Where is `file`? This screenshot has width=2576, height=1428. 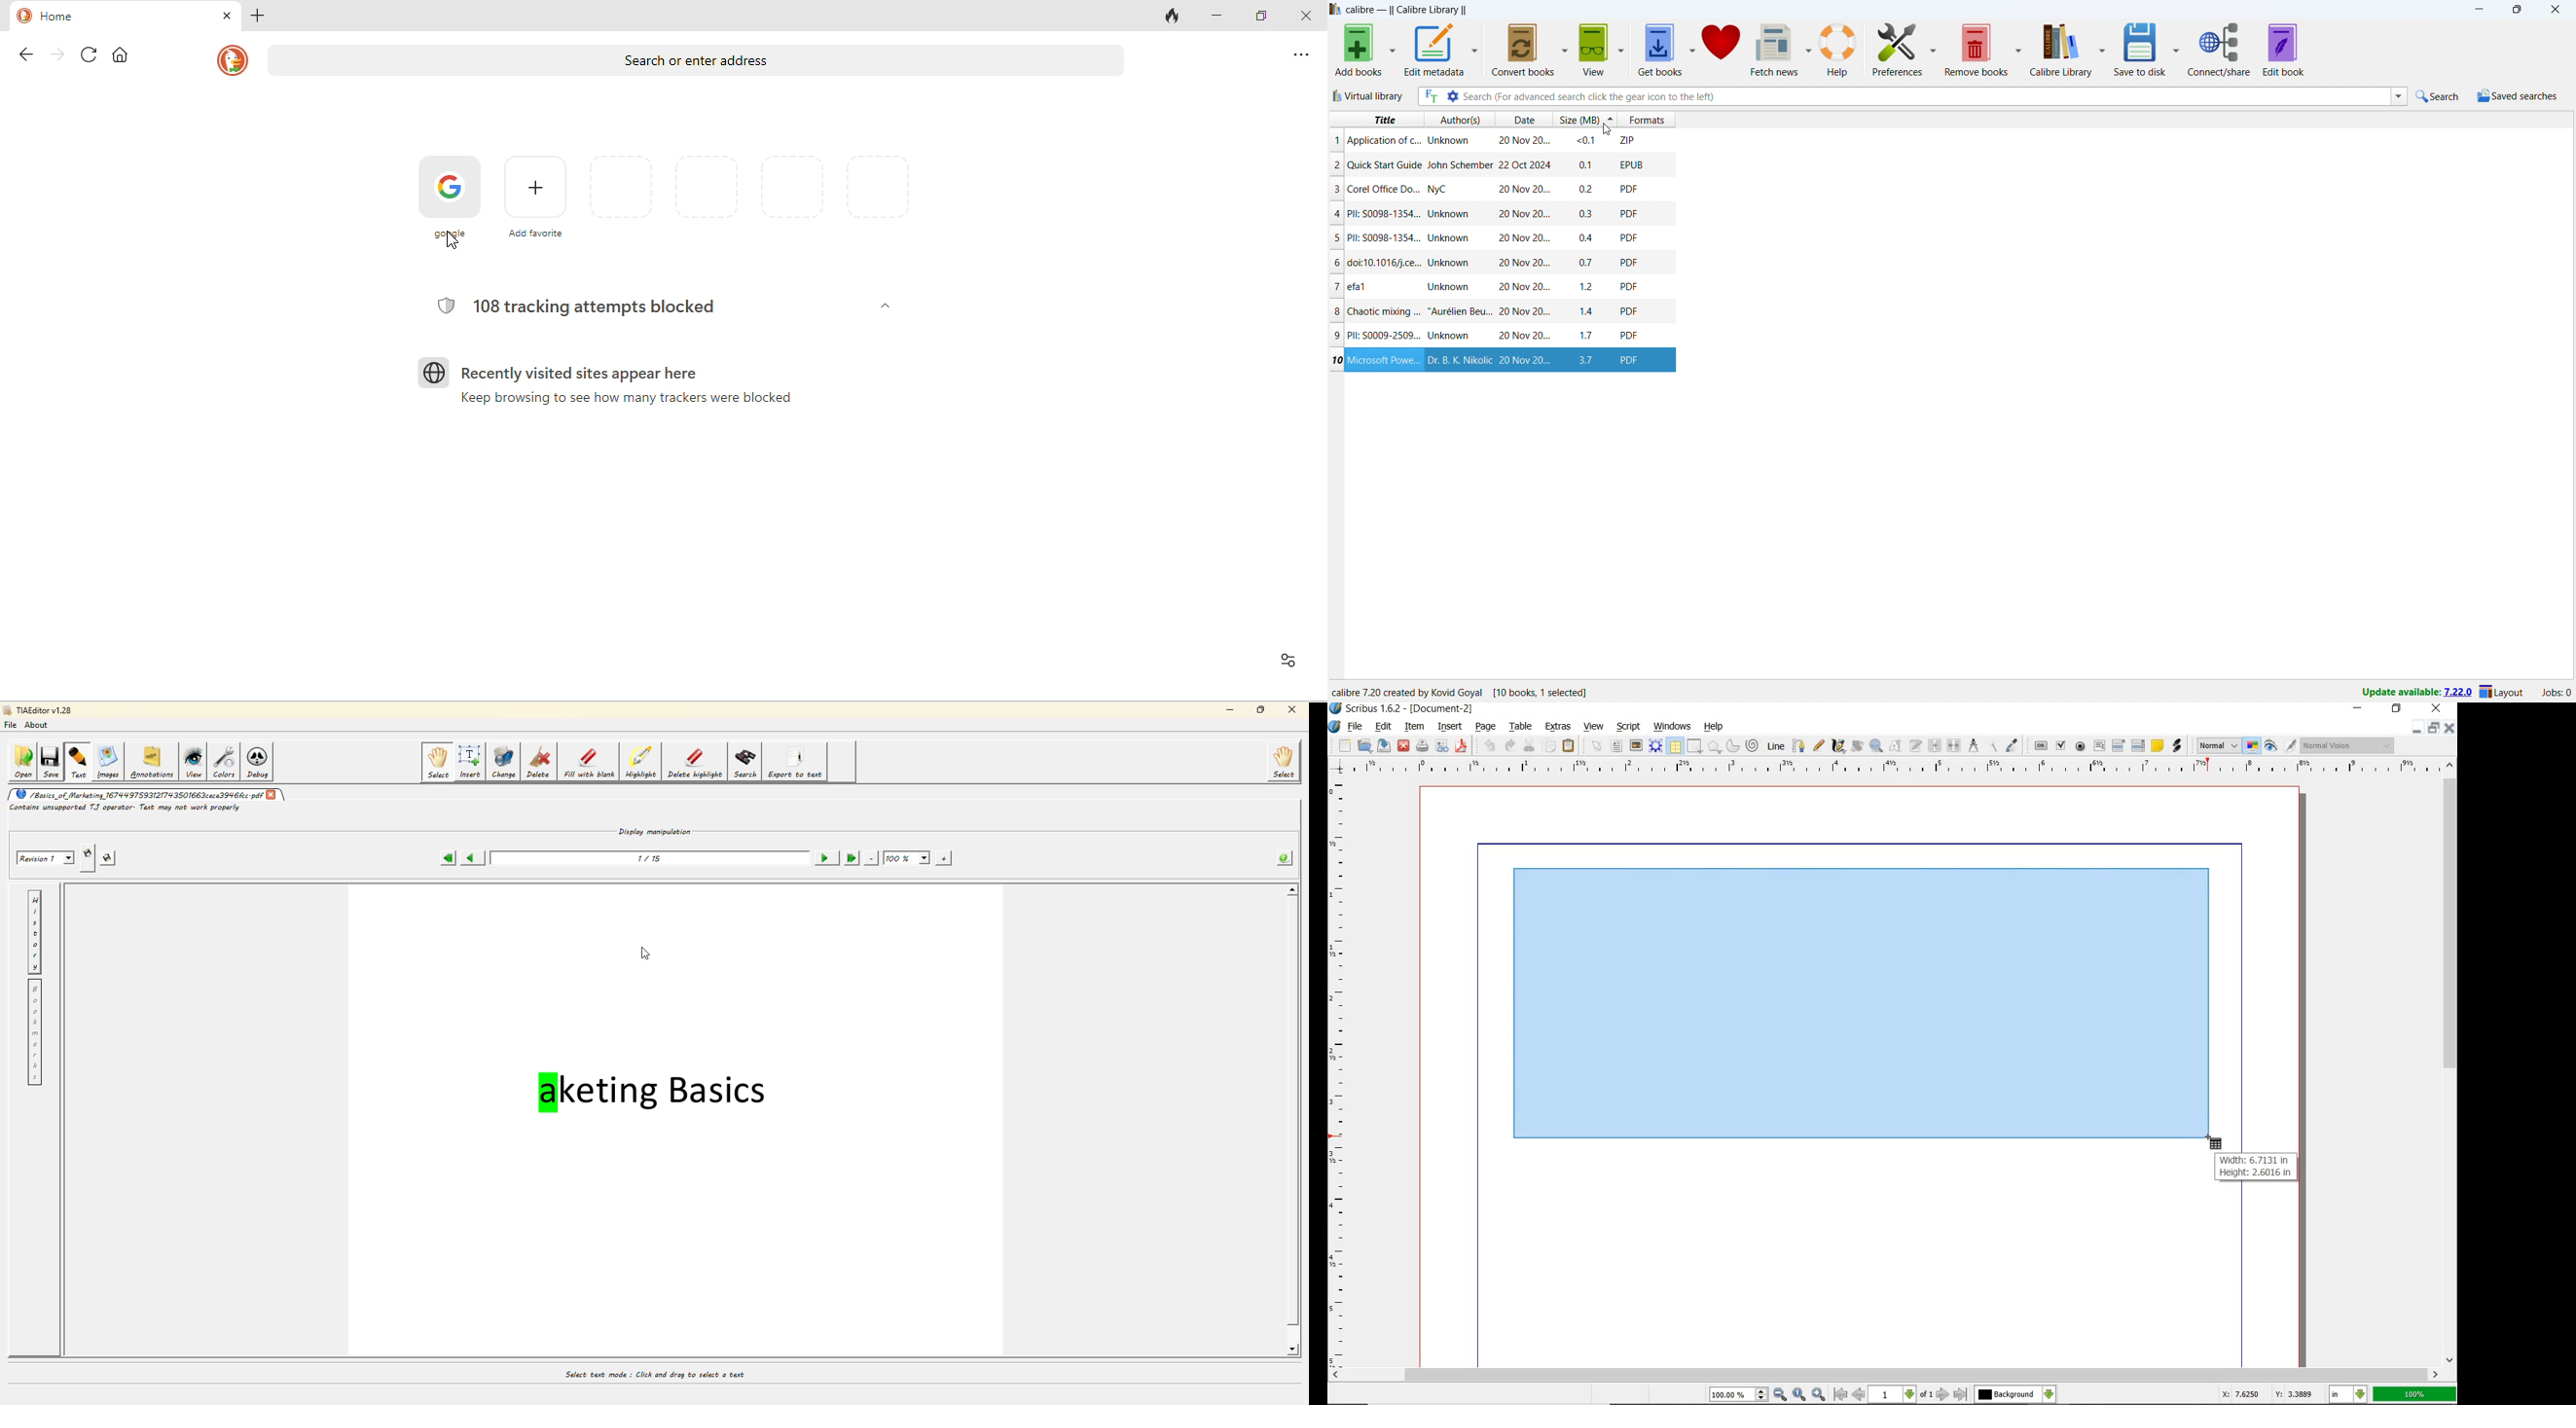 file is located at coordinates (1356, 727).